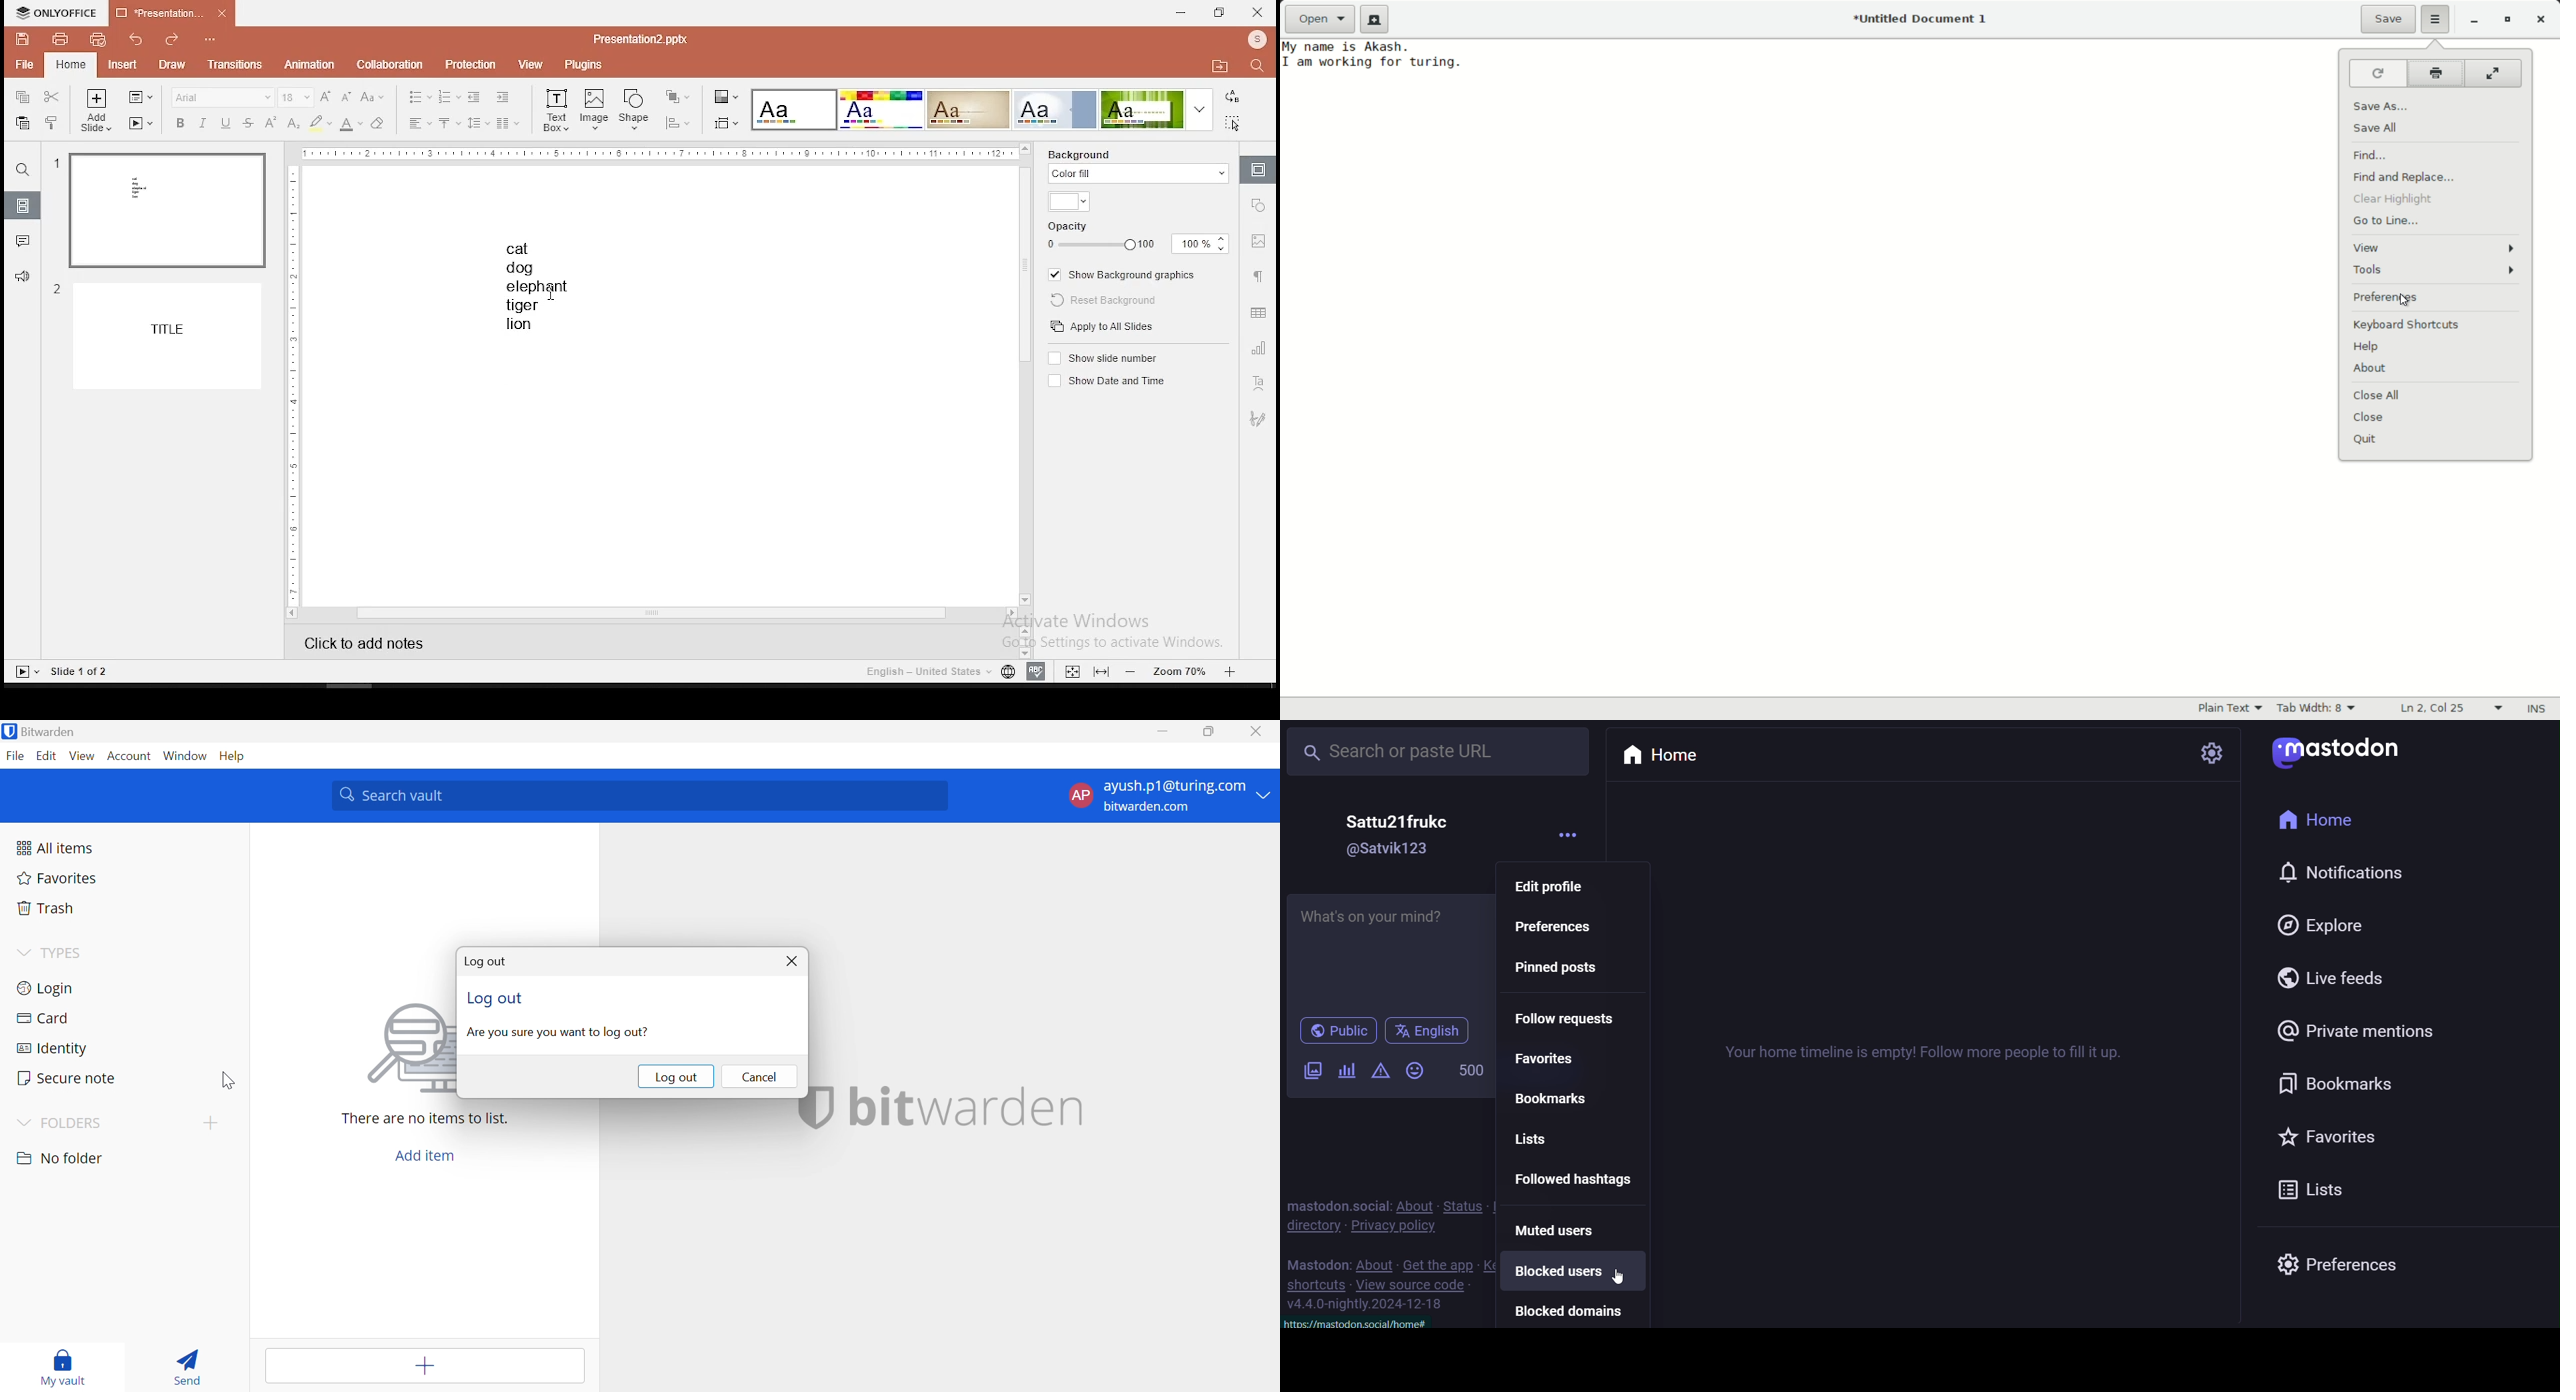 Image resolution: width=2576 pixels, height=1400 pixels. What do you see at coordinates (1389, 952) in the screenshot?
I see `whats on your mind` at bounding box center [1389, 952].